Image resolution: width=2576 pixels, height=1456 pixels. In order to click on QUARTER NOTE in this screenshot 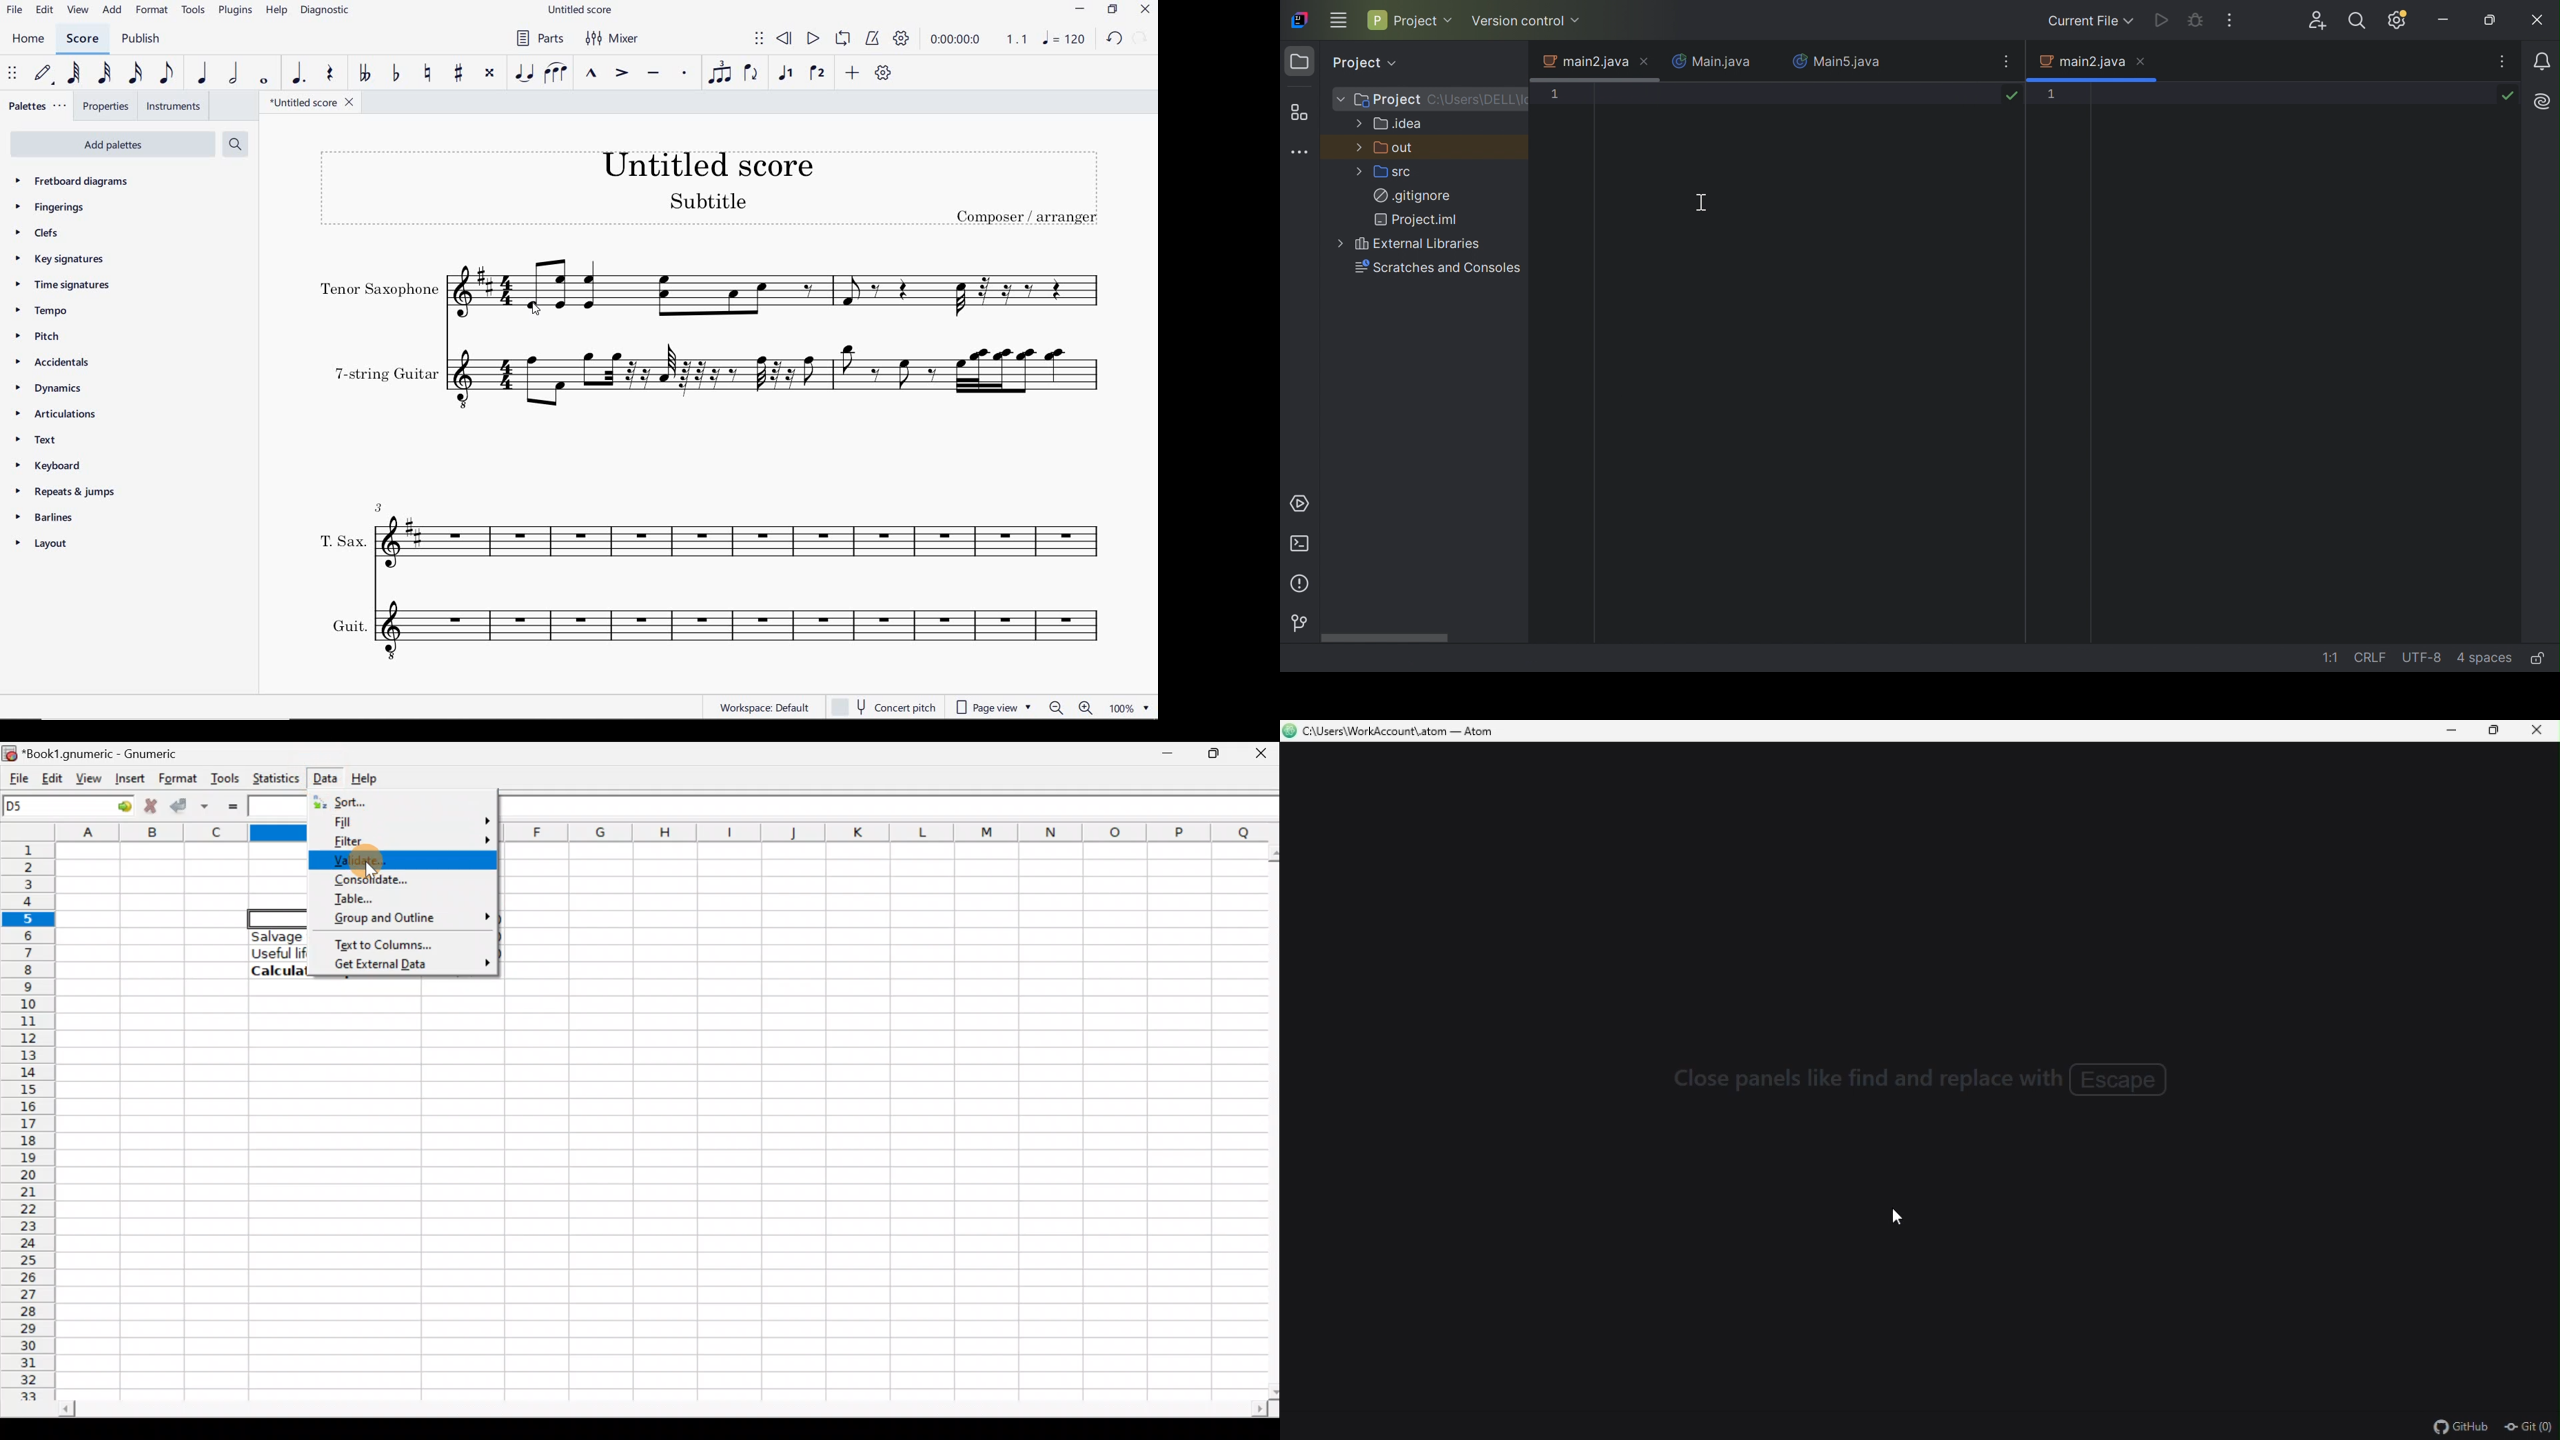, I will do `click(202, 73)`.